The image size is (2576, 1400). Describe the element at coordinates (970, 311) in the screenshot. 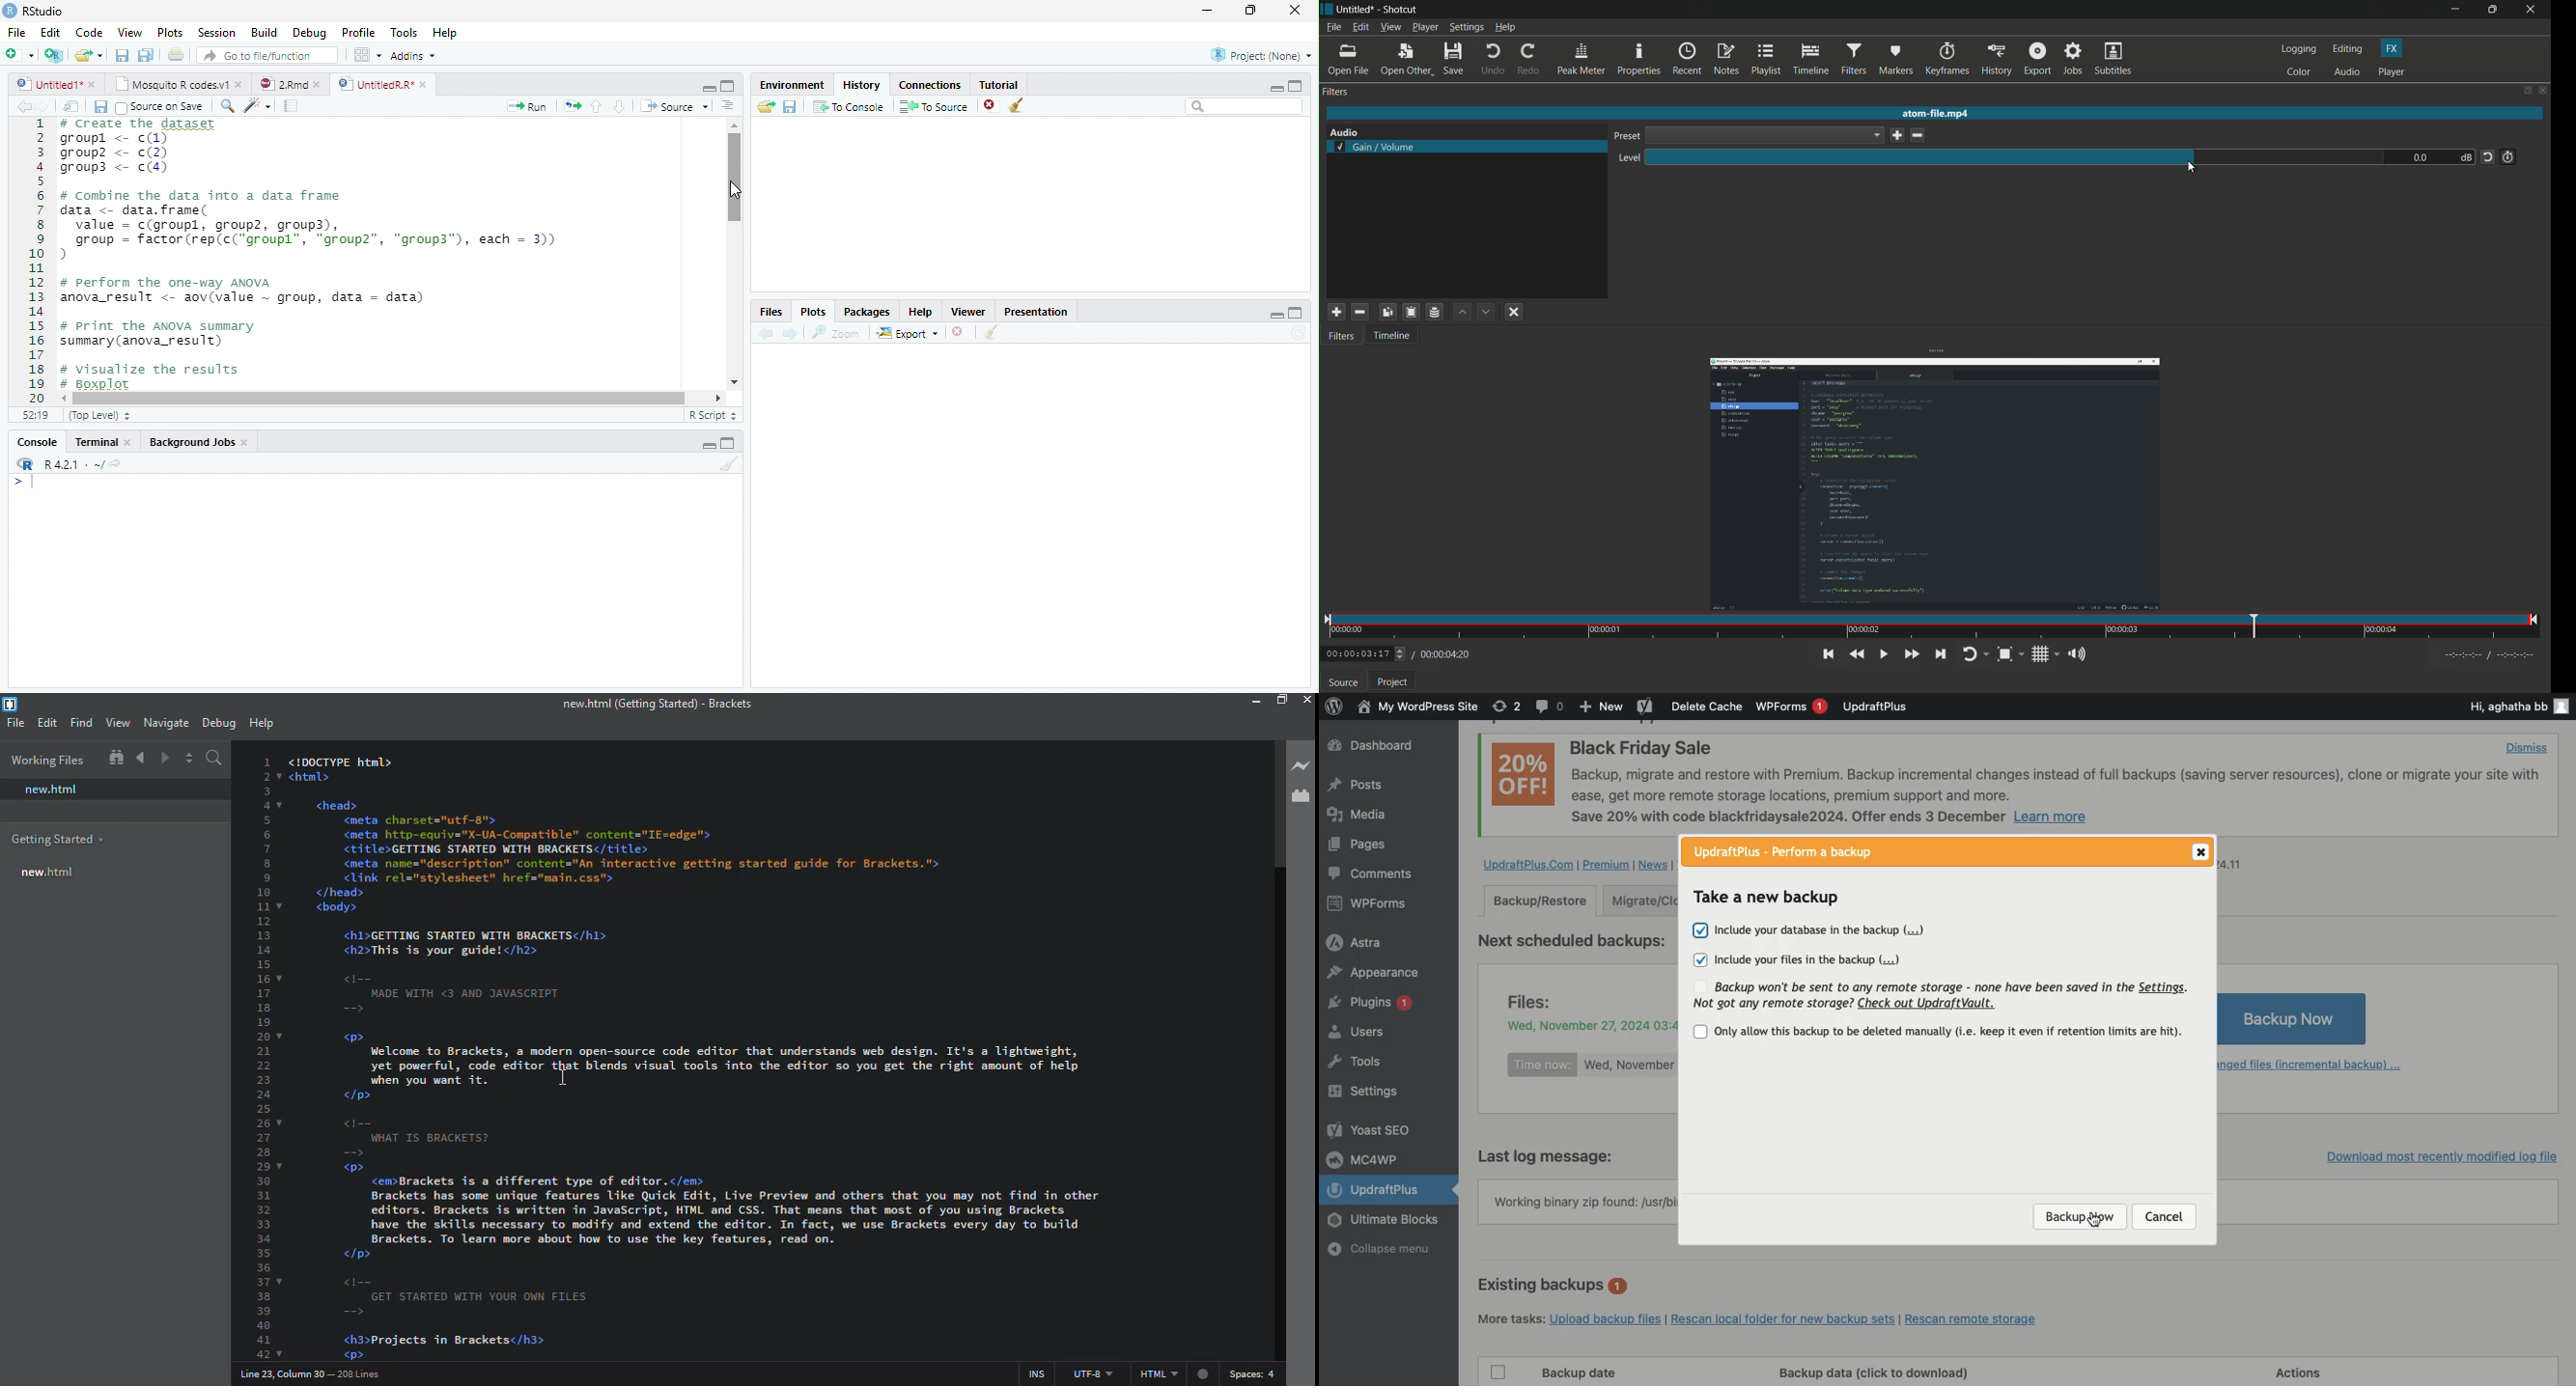

I see `Viewer` at that location.